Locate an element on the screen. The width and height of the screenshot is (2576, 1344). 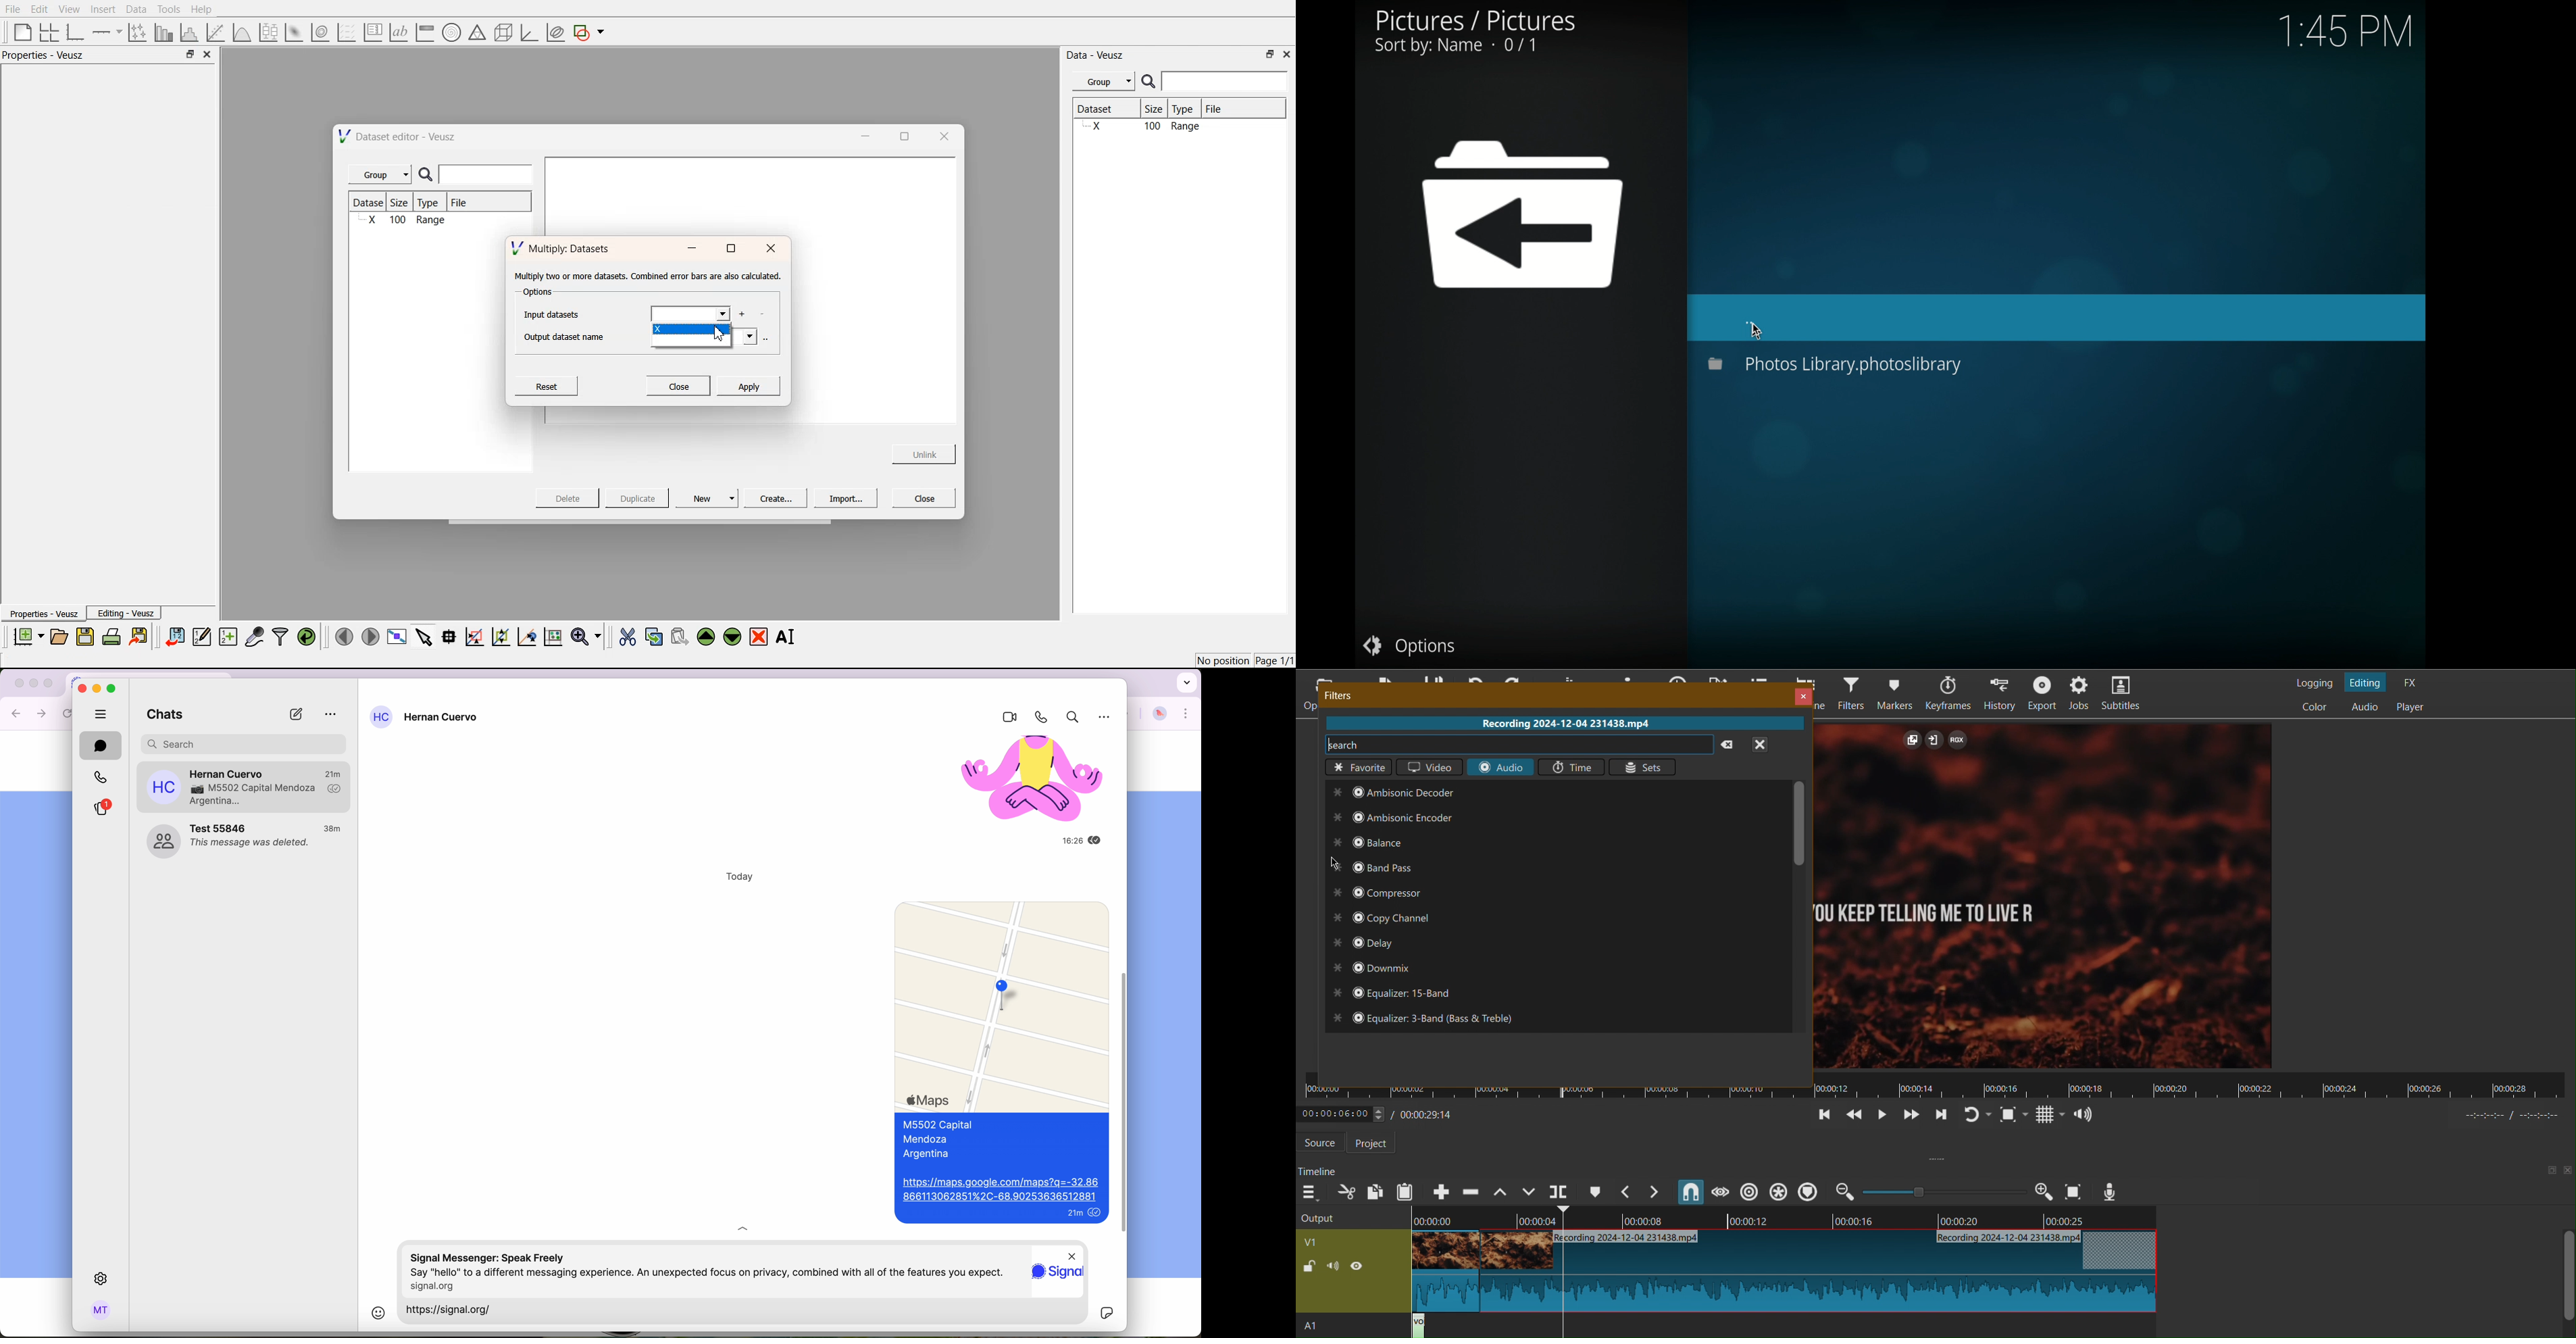
Data is located at coordinates (136, 9).